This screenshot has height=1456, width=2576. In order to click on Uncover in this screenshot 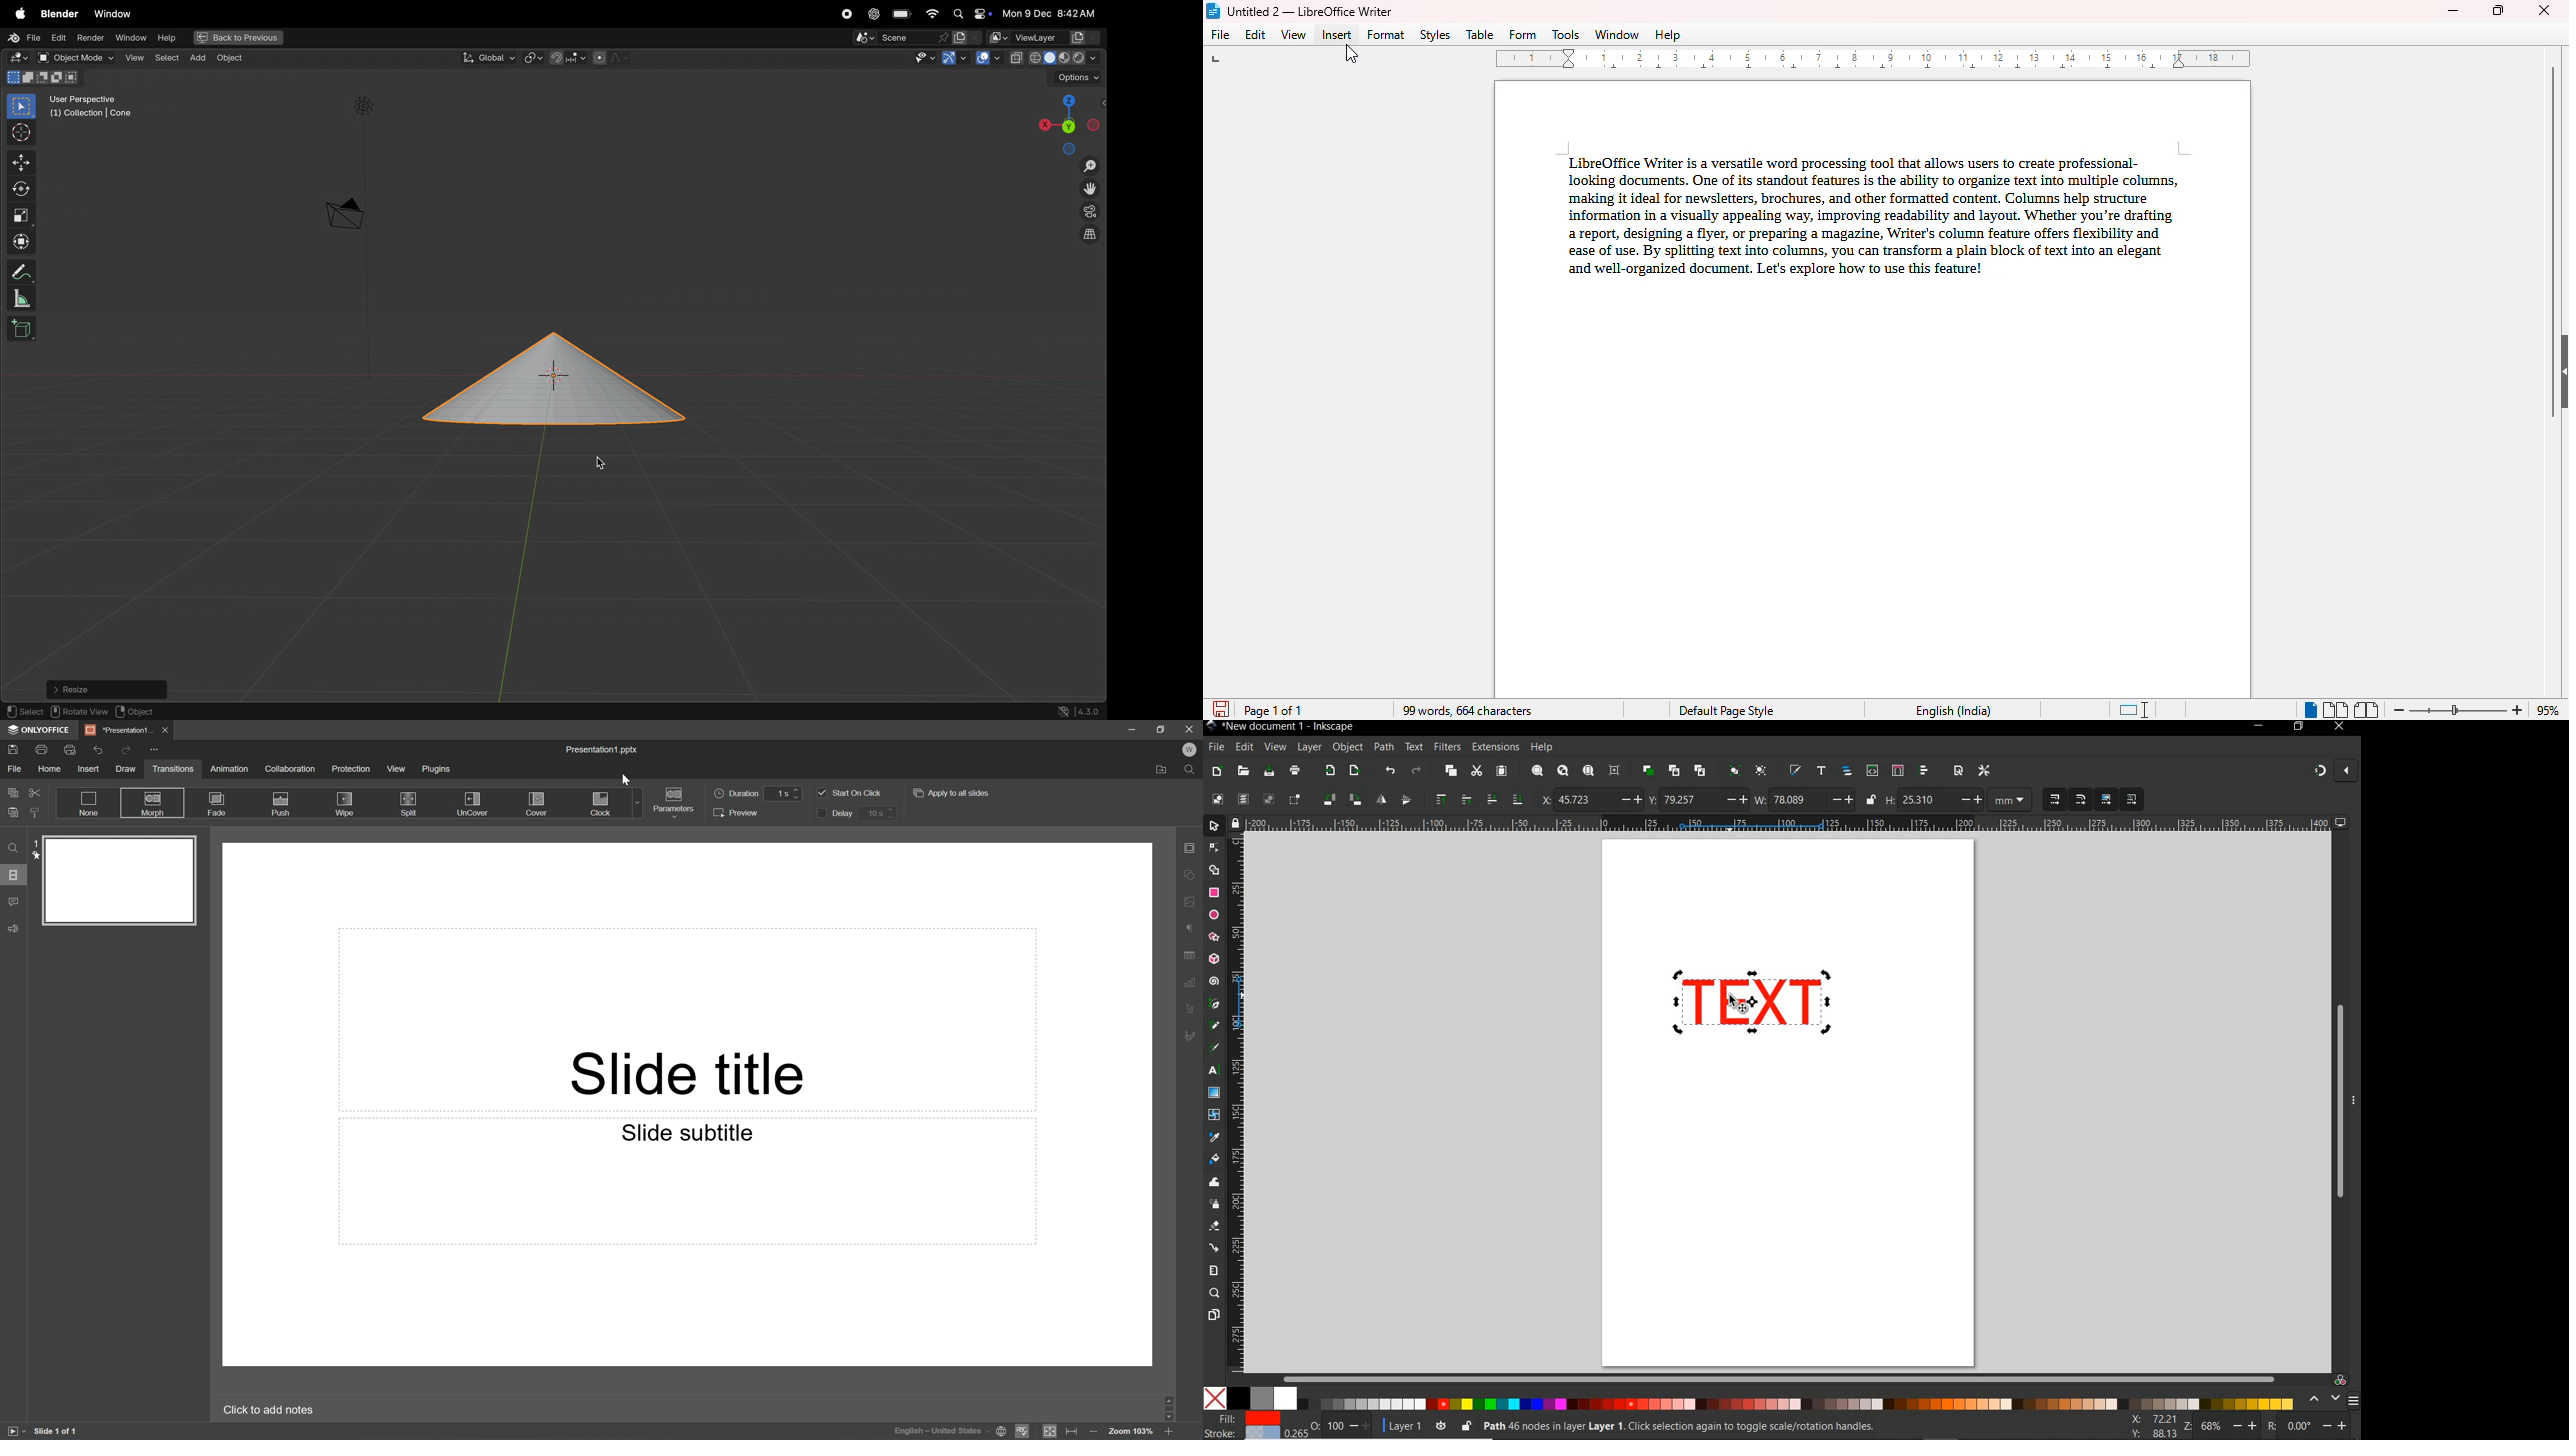, I will do `click(474, 803)`.